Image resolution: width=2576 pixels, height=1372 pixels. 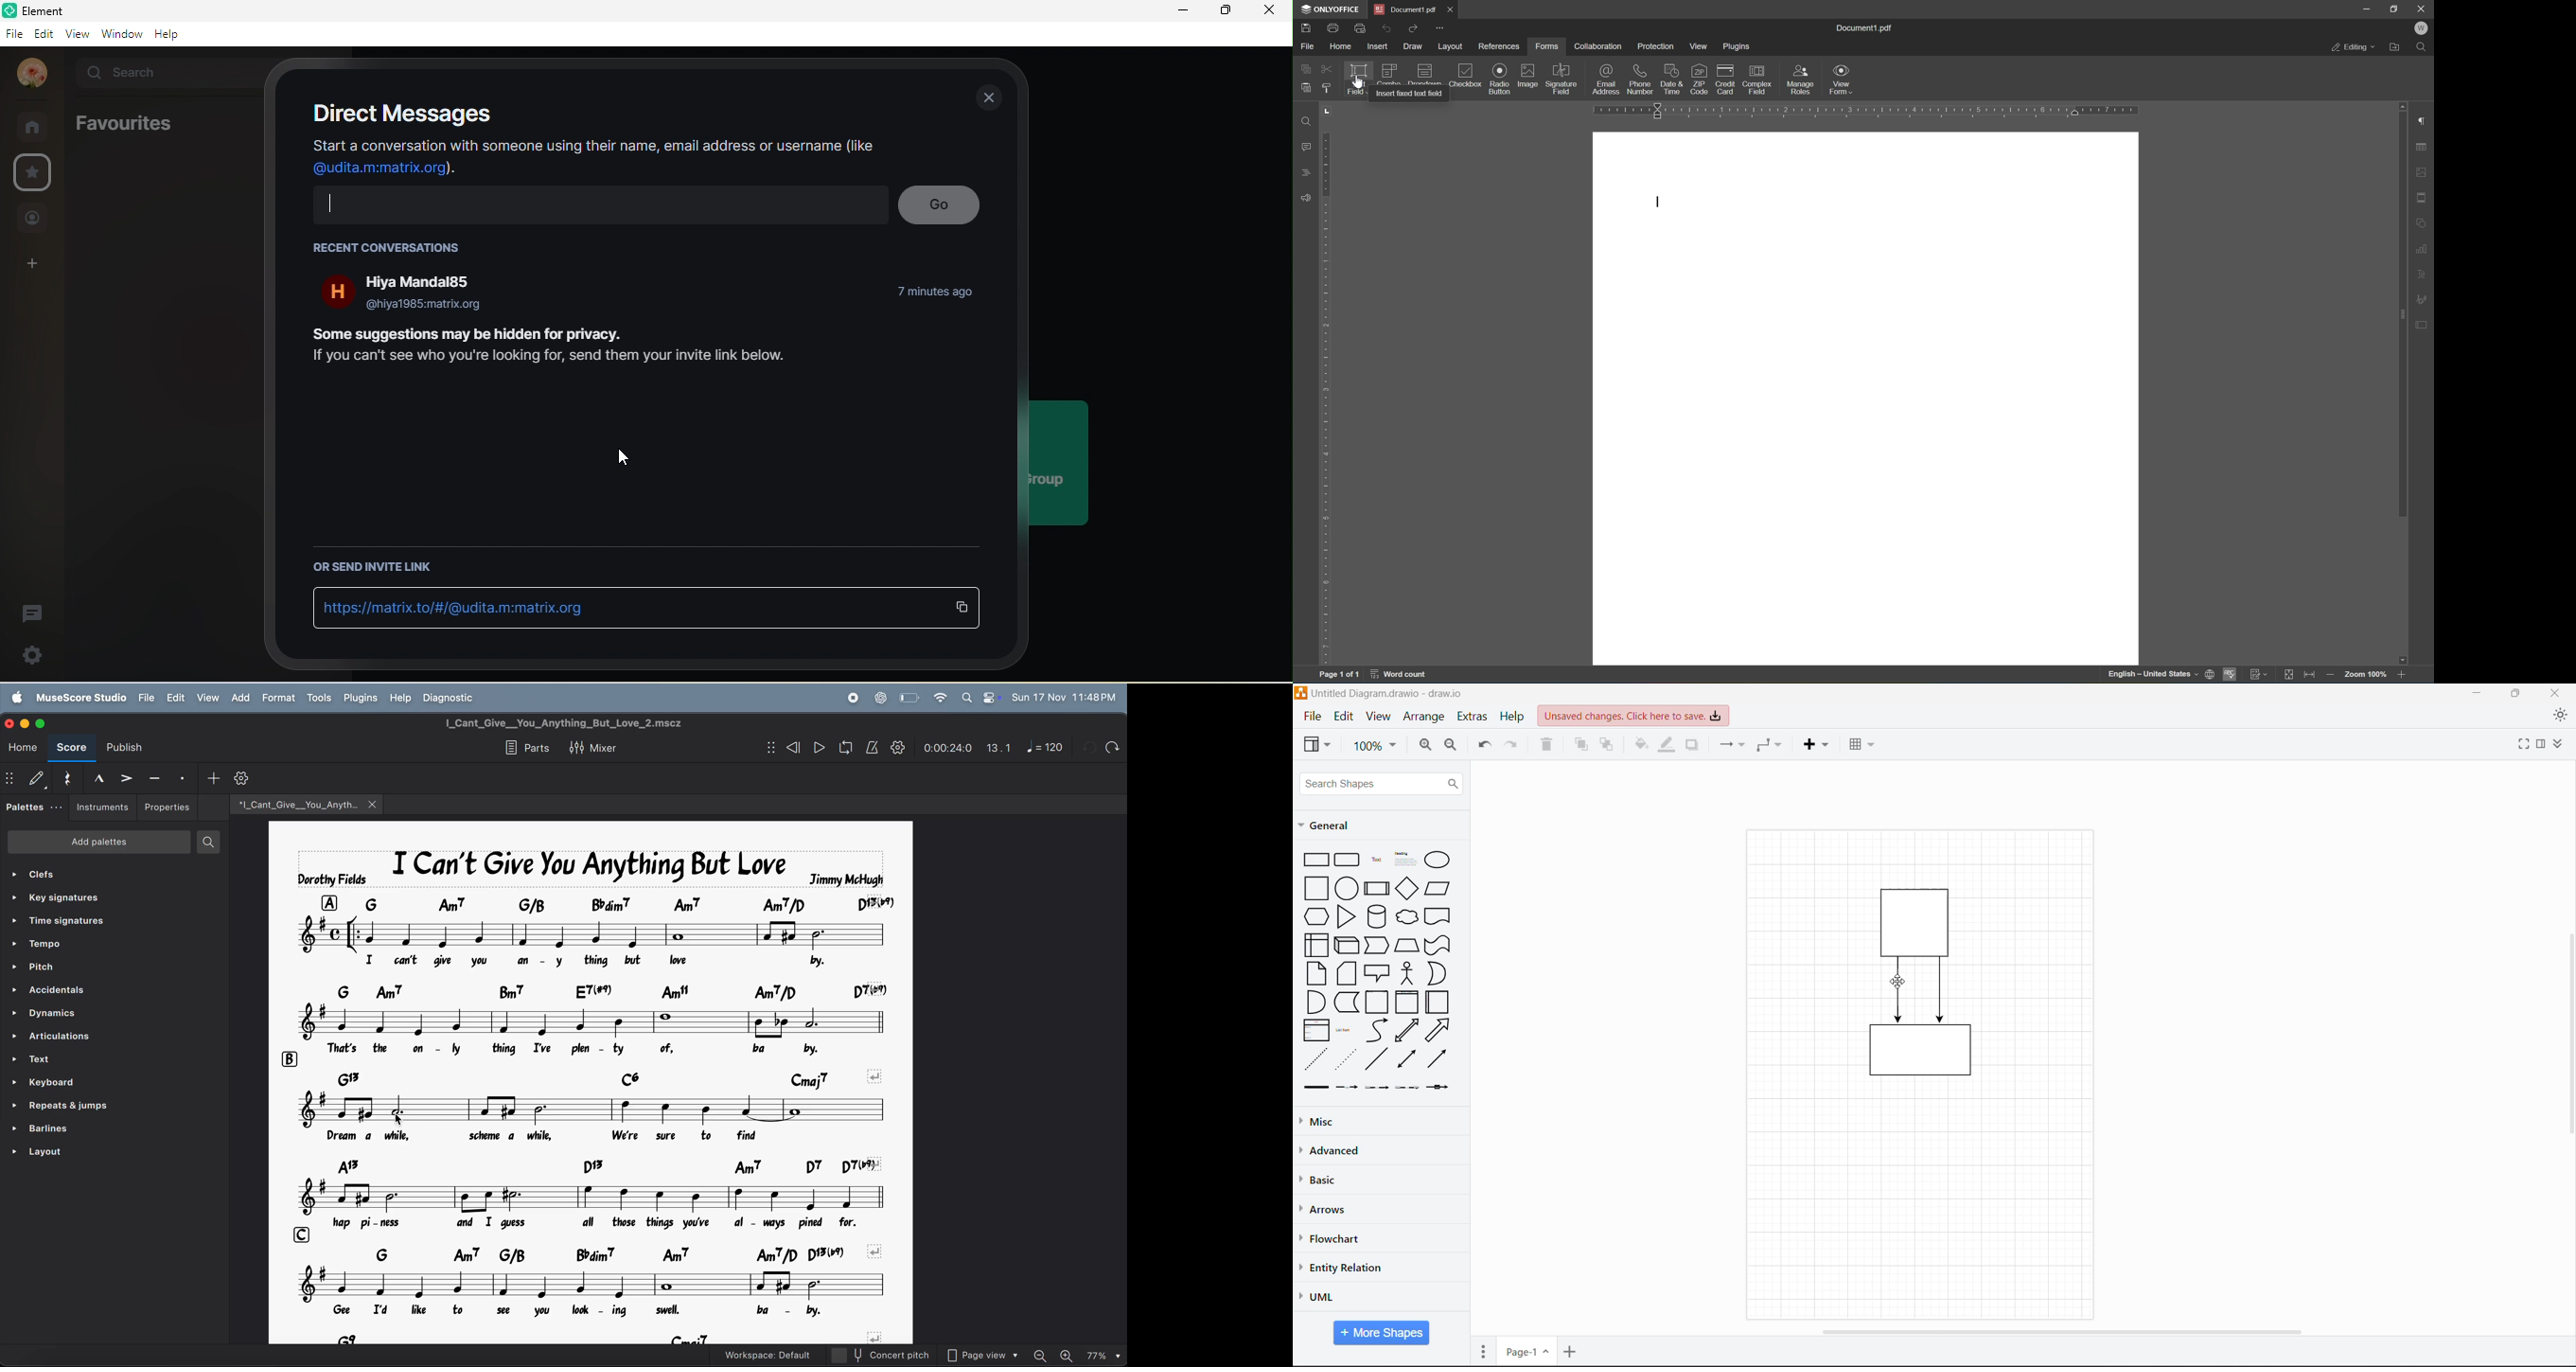 I want to click on copy, so click(x=962, y=608).